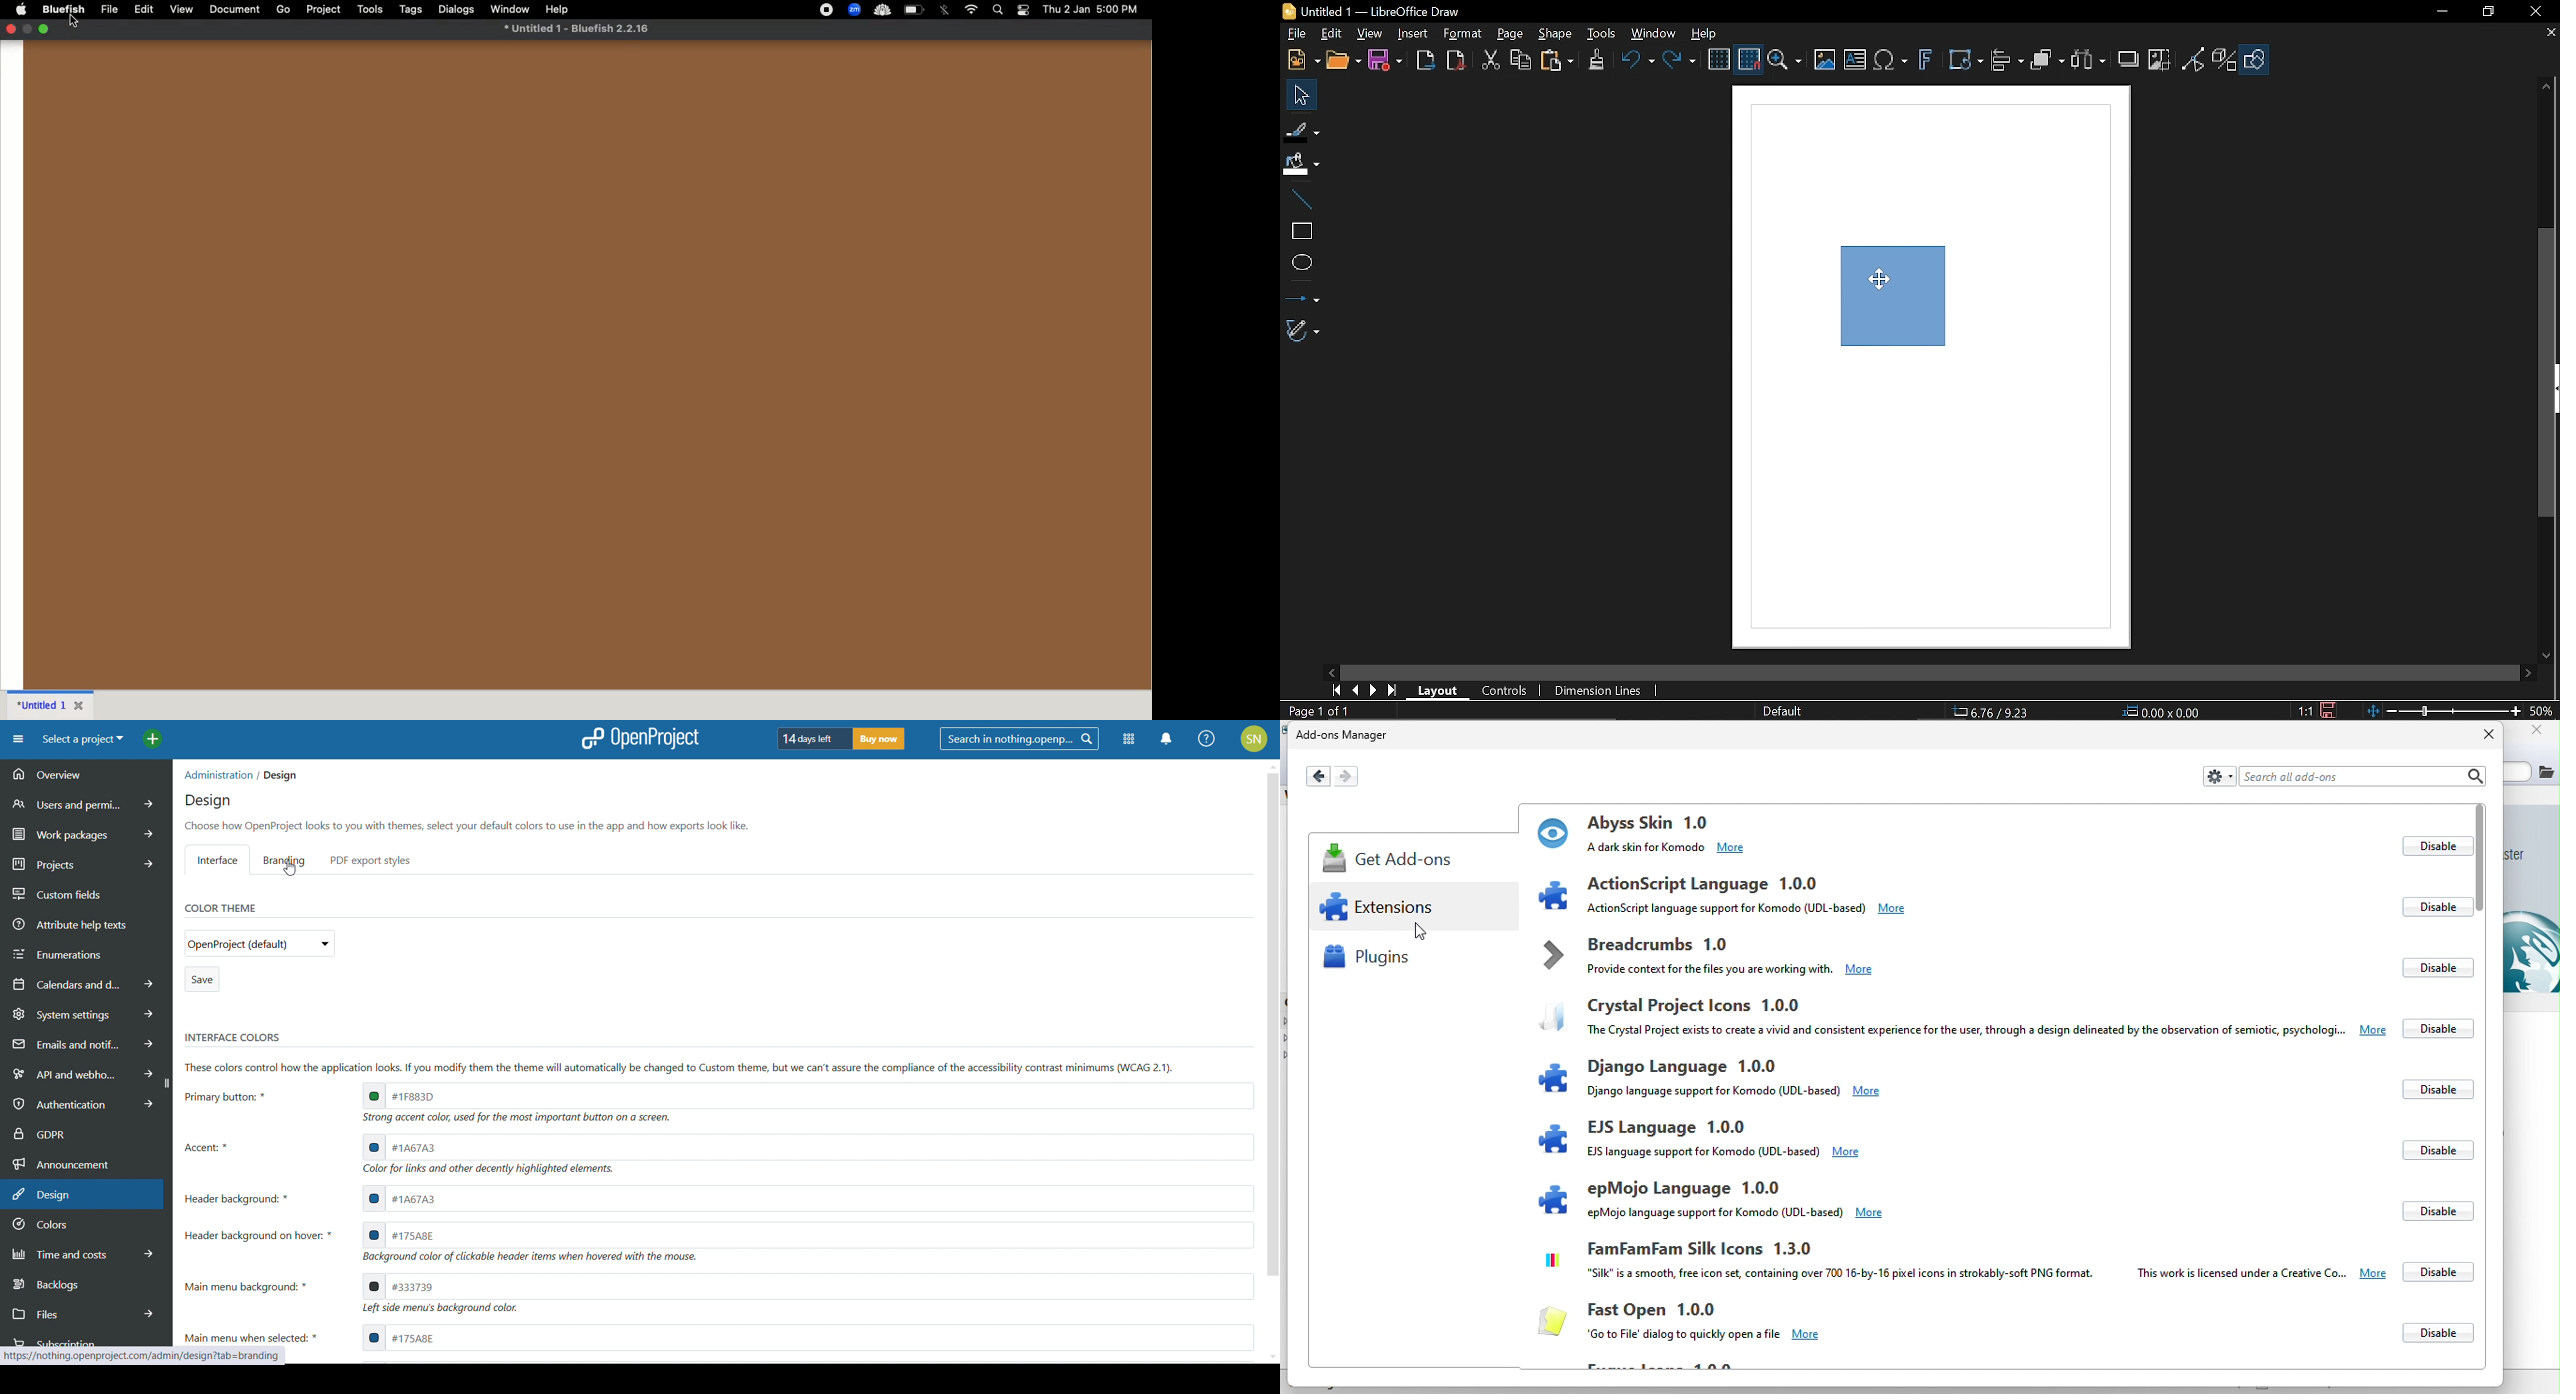 This screenshot has height=1400, width=2576. What do you see at coordinates (1990, 710) in the screenshot?
I see `6.76/9.23 (Cursor Position)` at bounding box center [1990, 710].